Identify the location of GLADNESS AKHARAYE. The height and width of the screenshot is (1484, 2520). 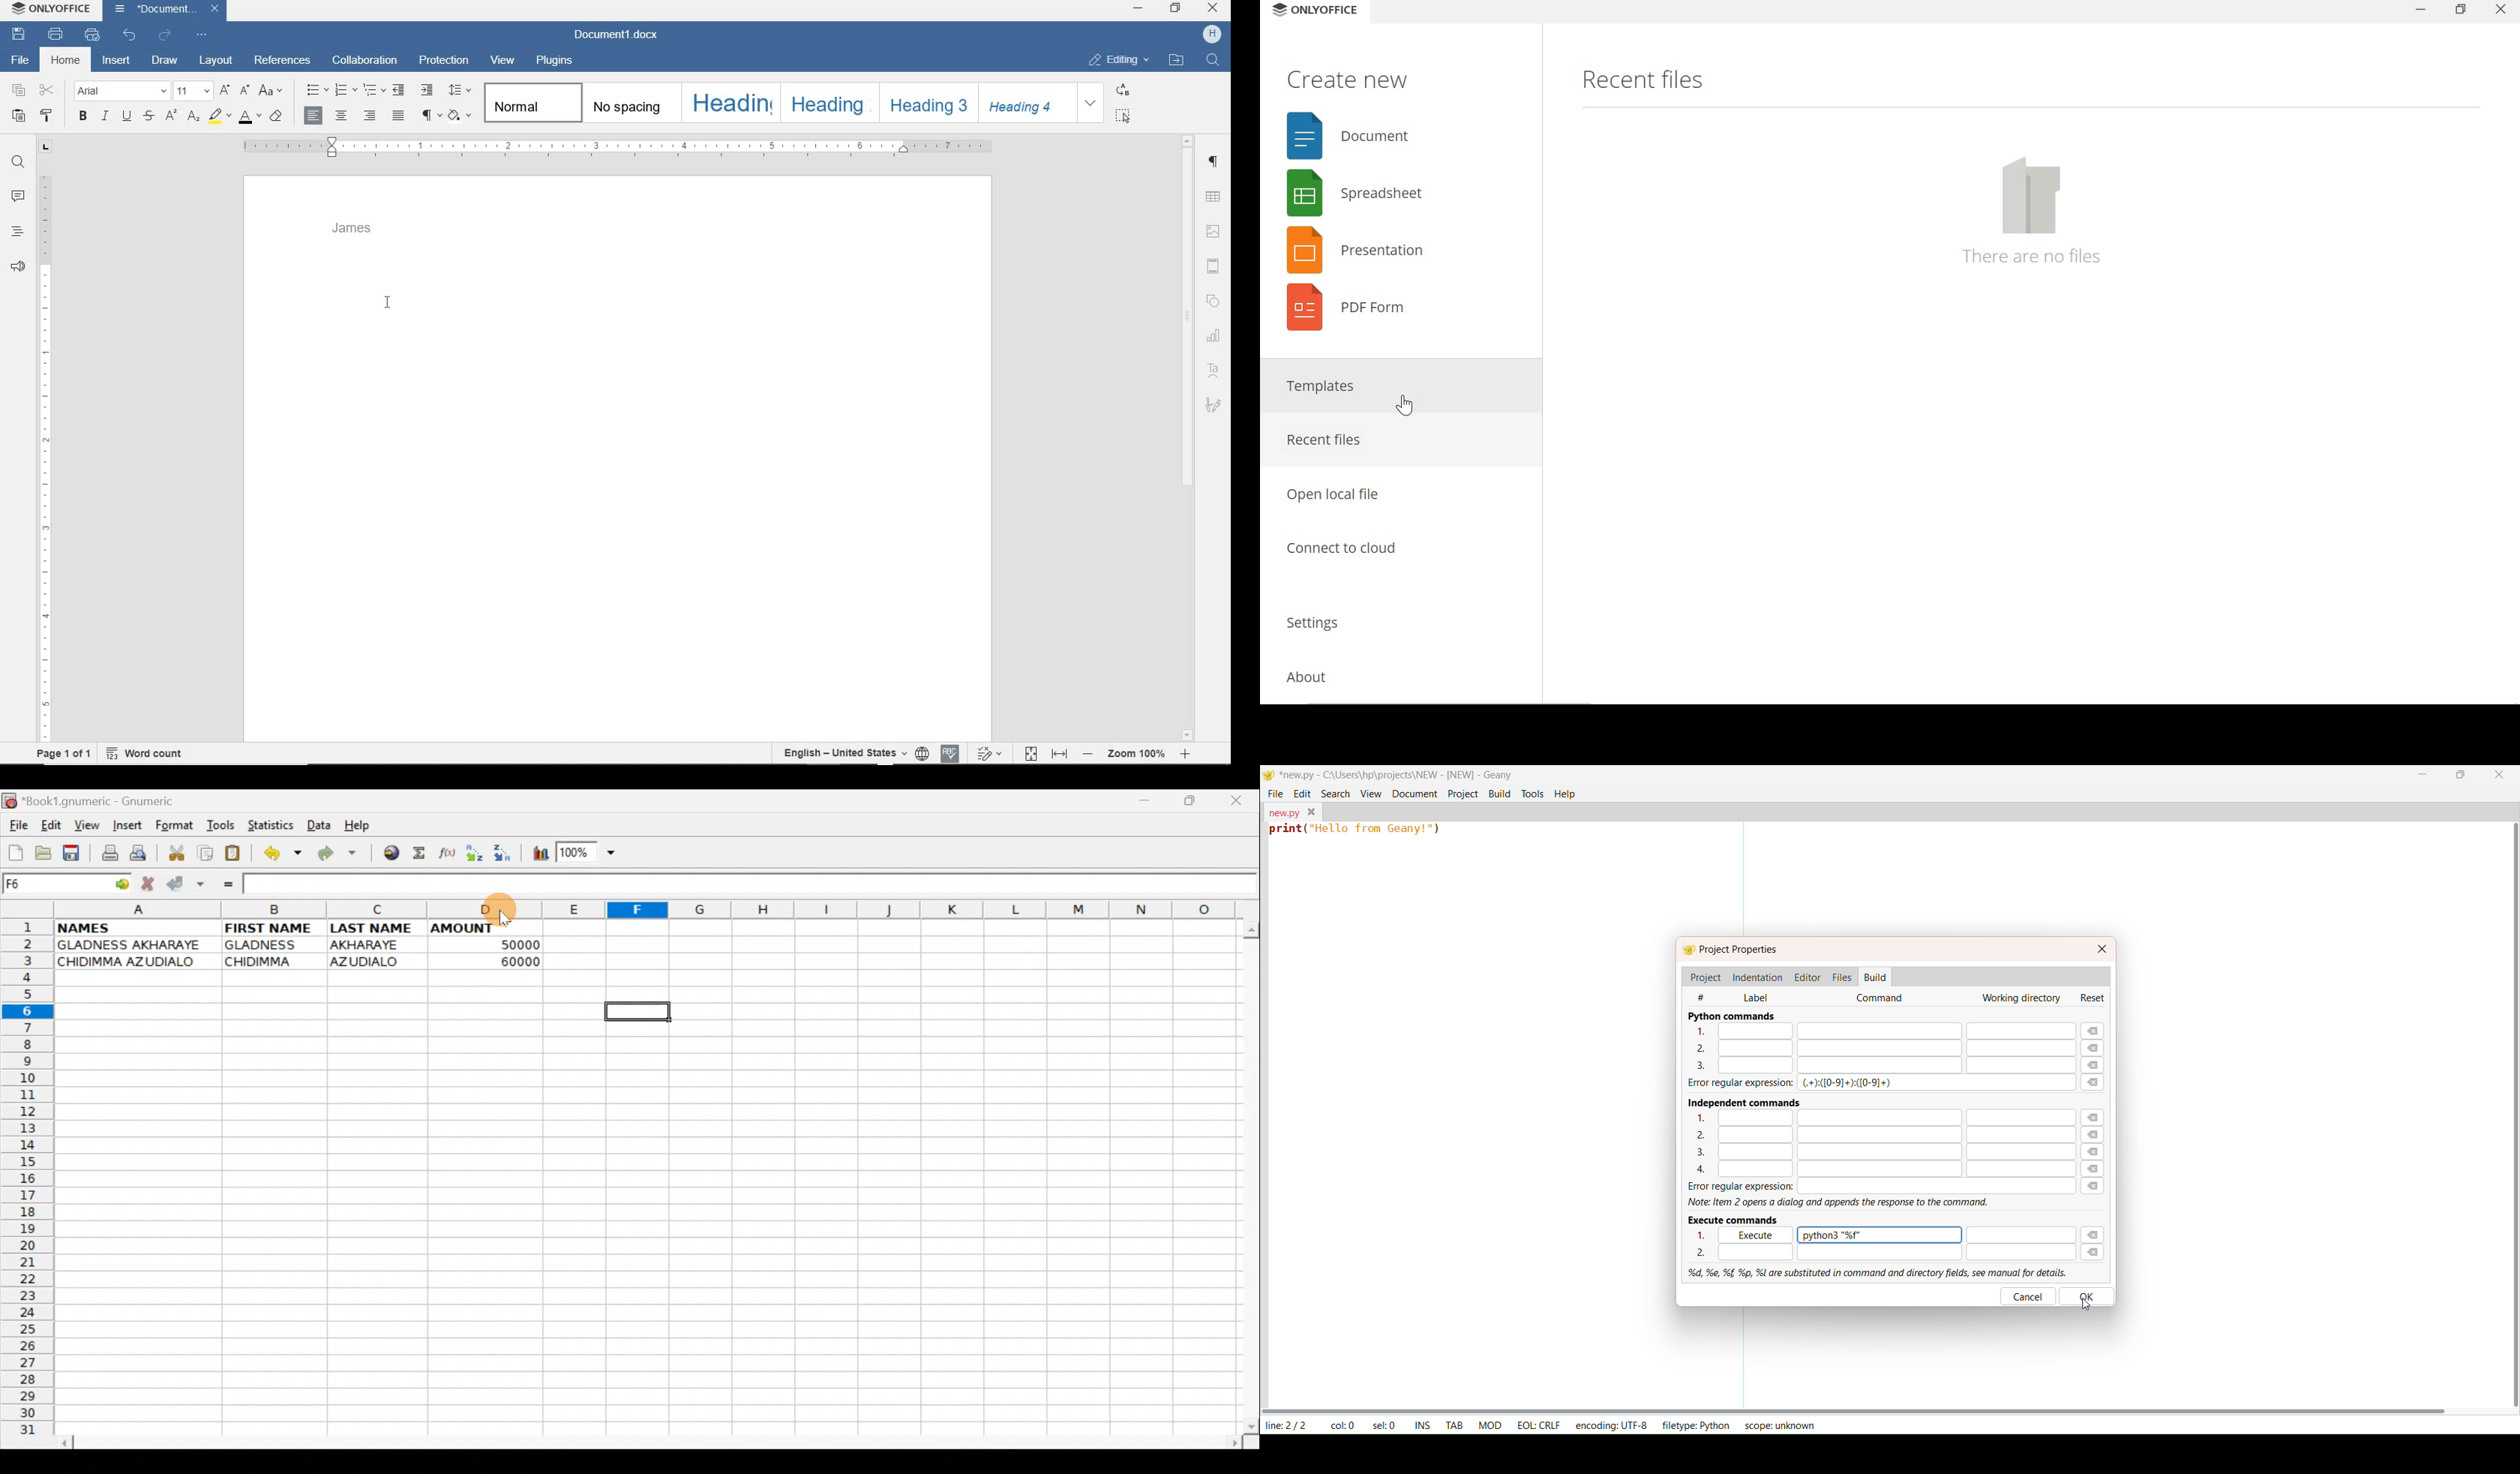
(134, 944).